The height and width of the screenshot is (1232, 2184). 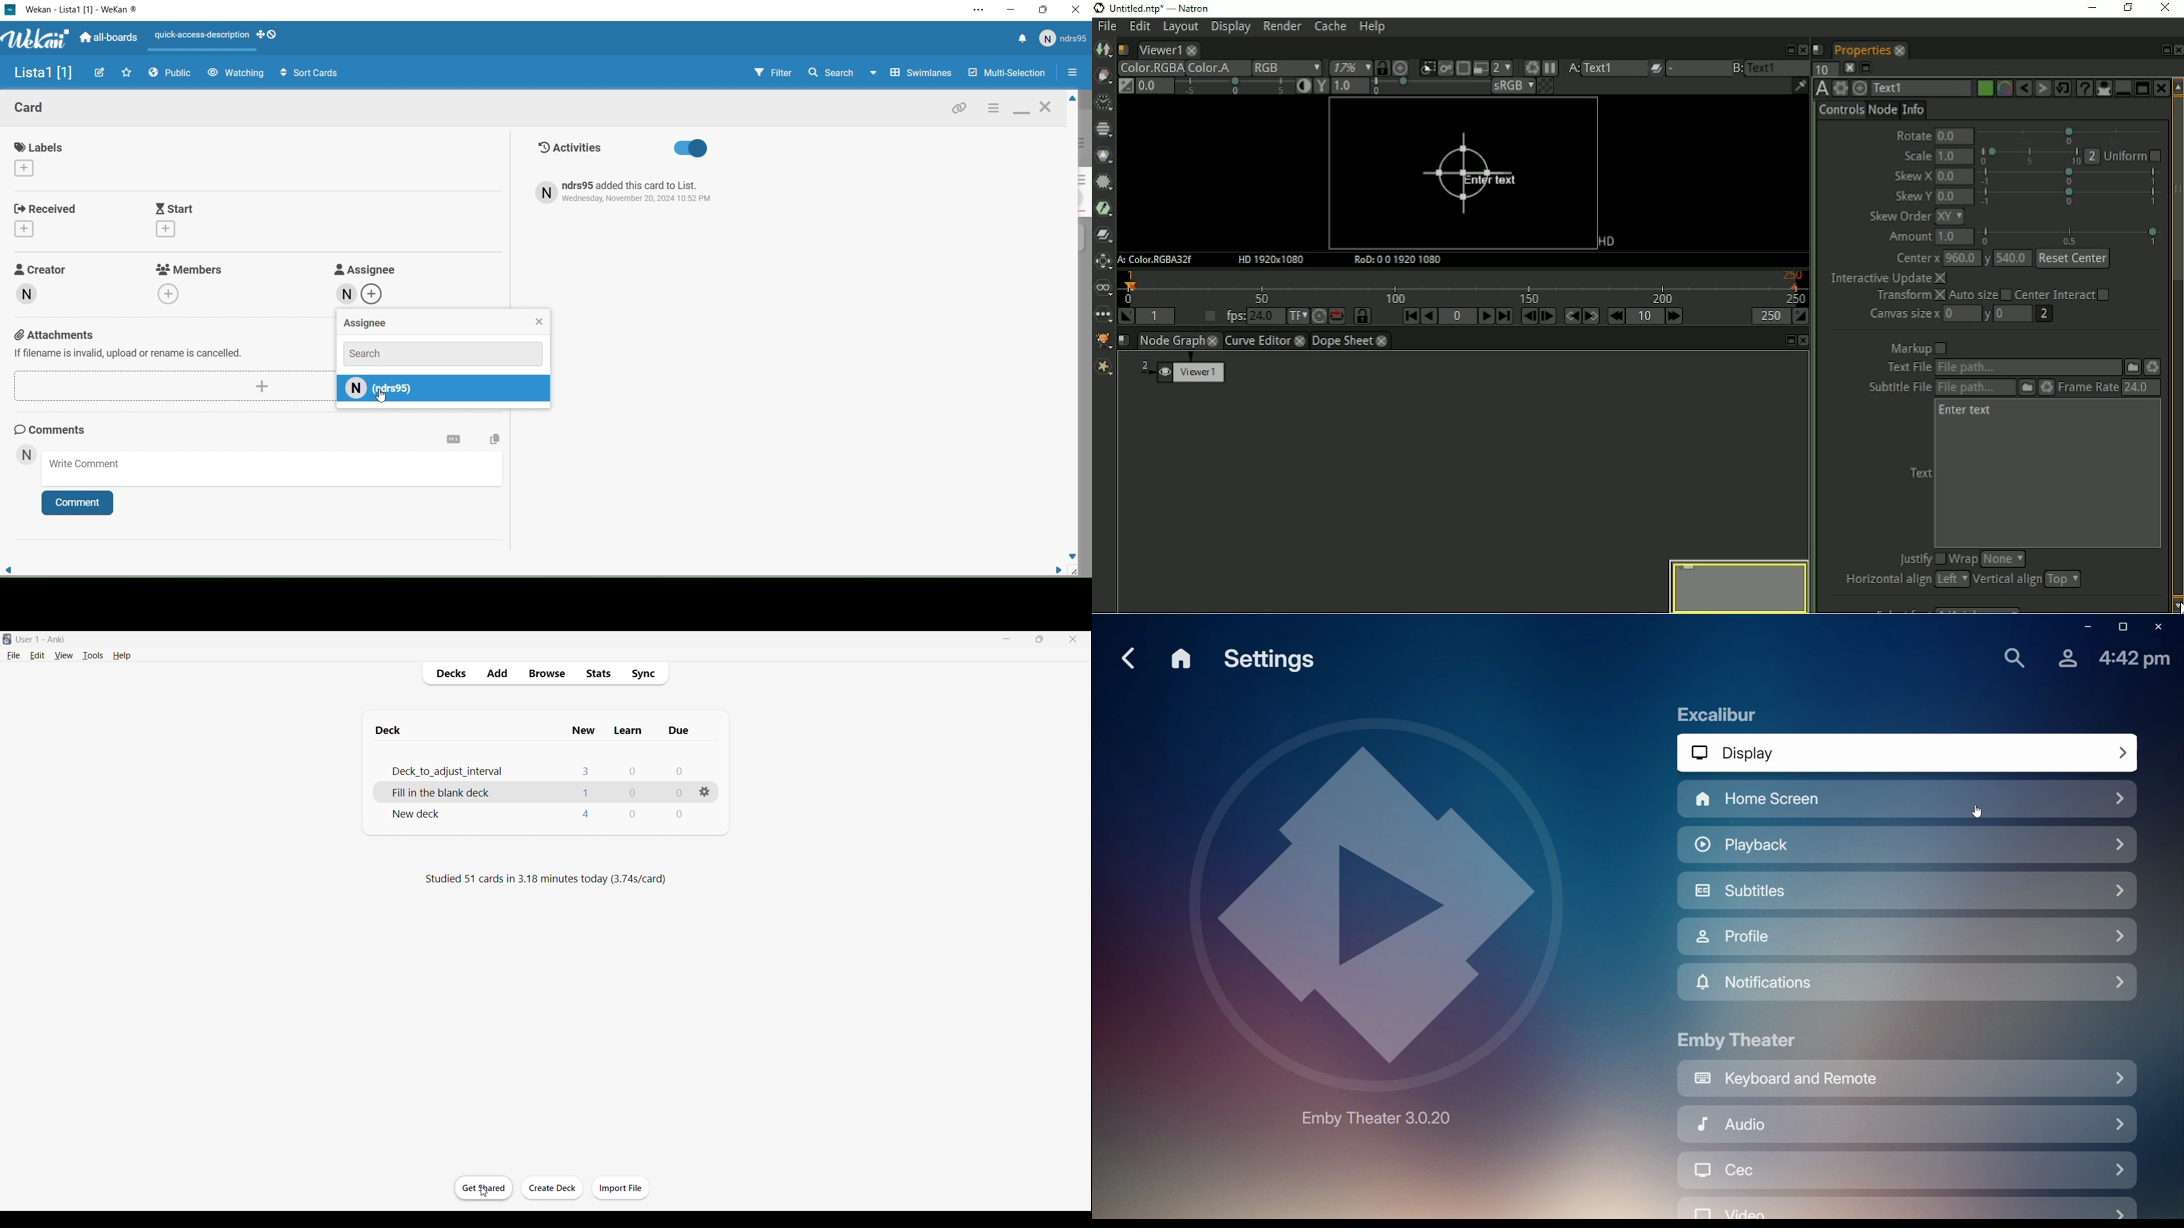 I want to click on user, so click(x=445, y=392).